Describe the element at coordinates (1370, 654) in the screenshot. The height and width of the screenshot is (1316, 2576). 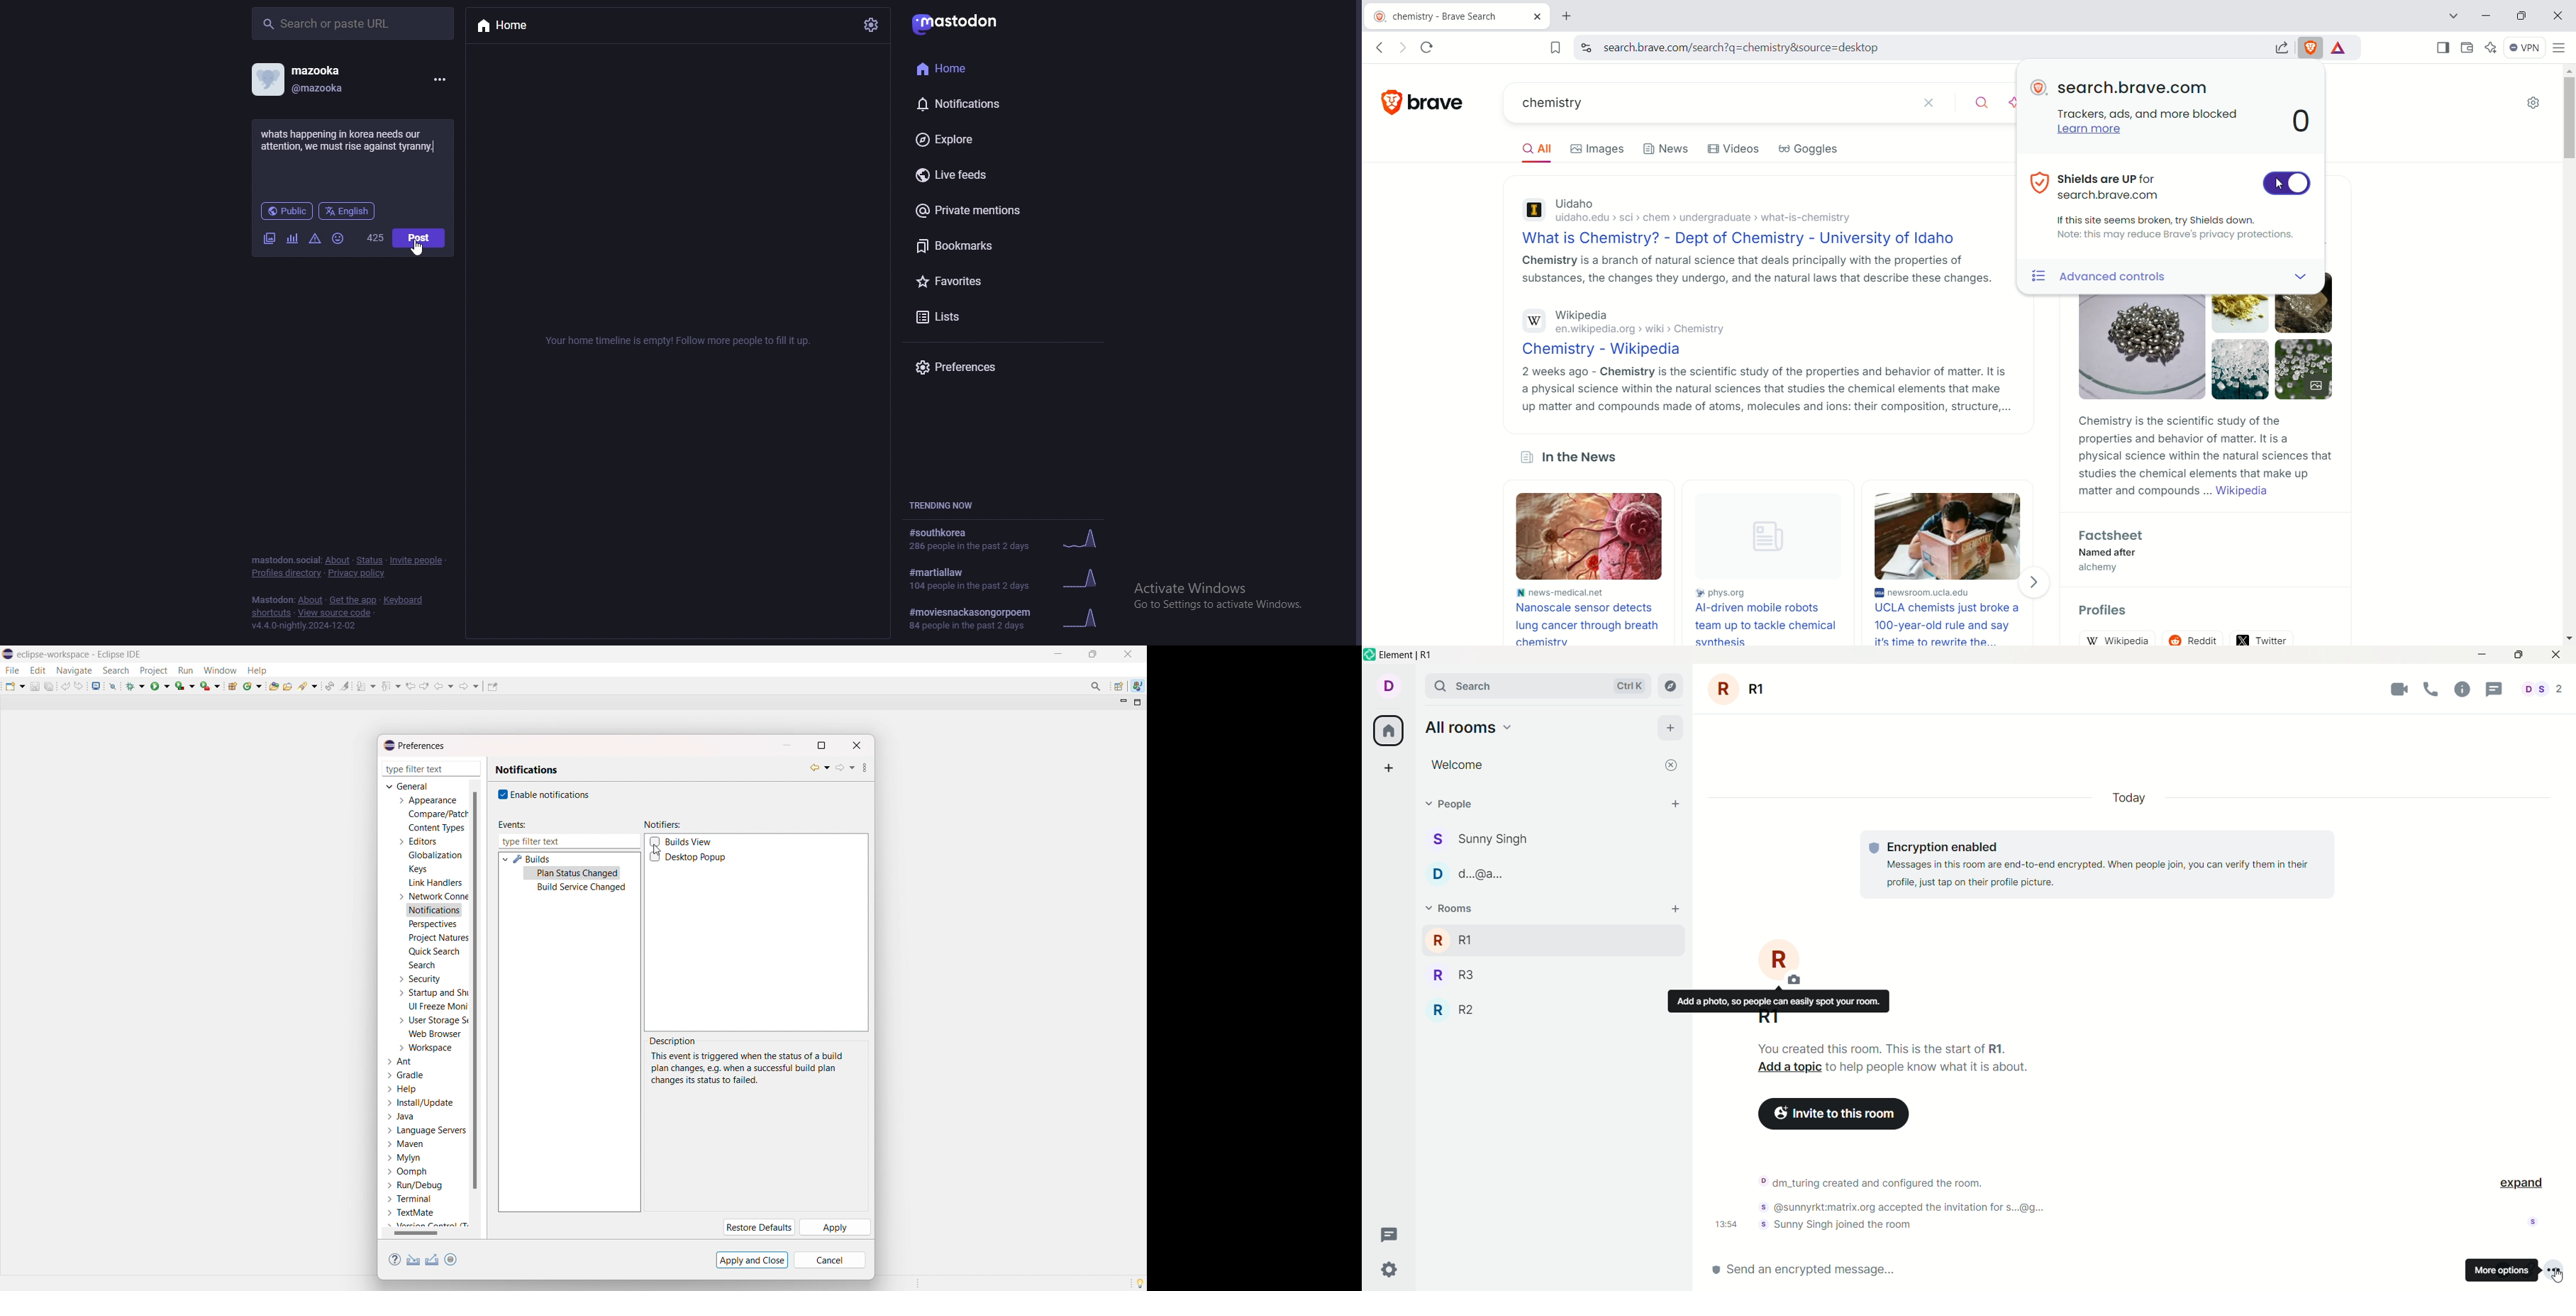
I see `Element logo` at that location.